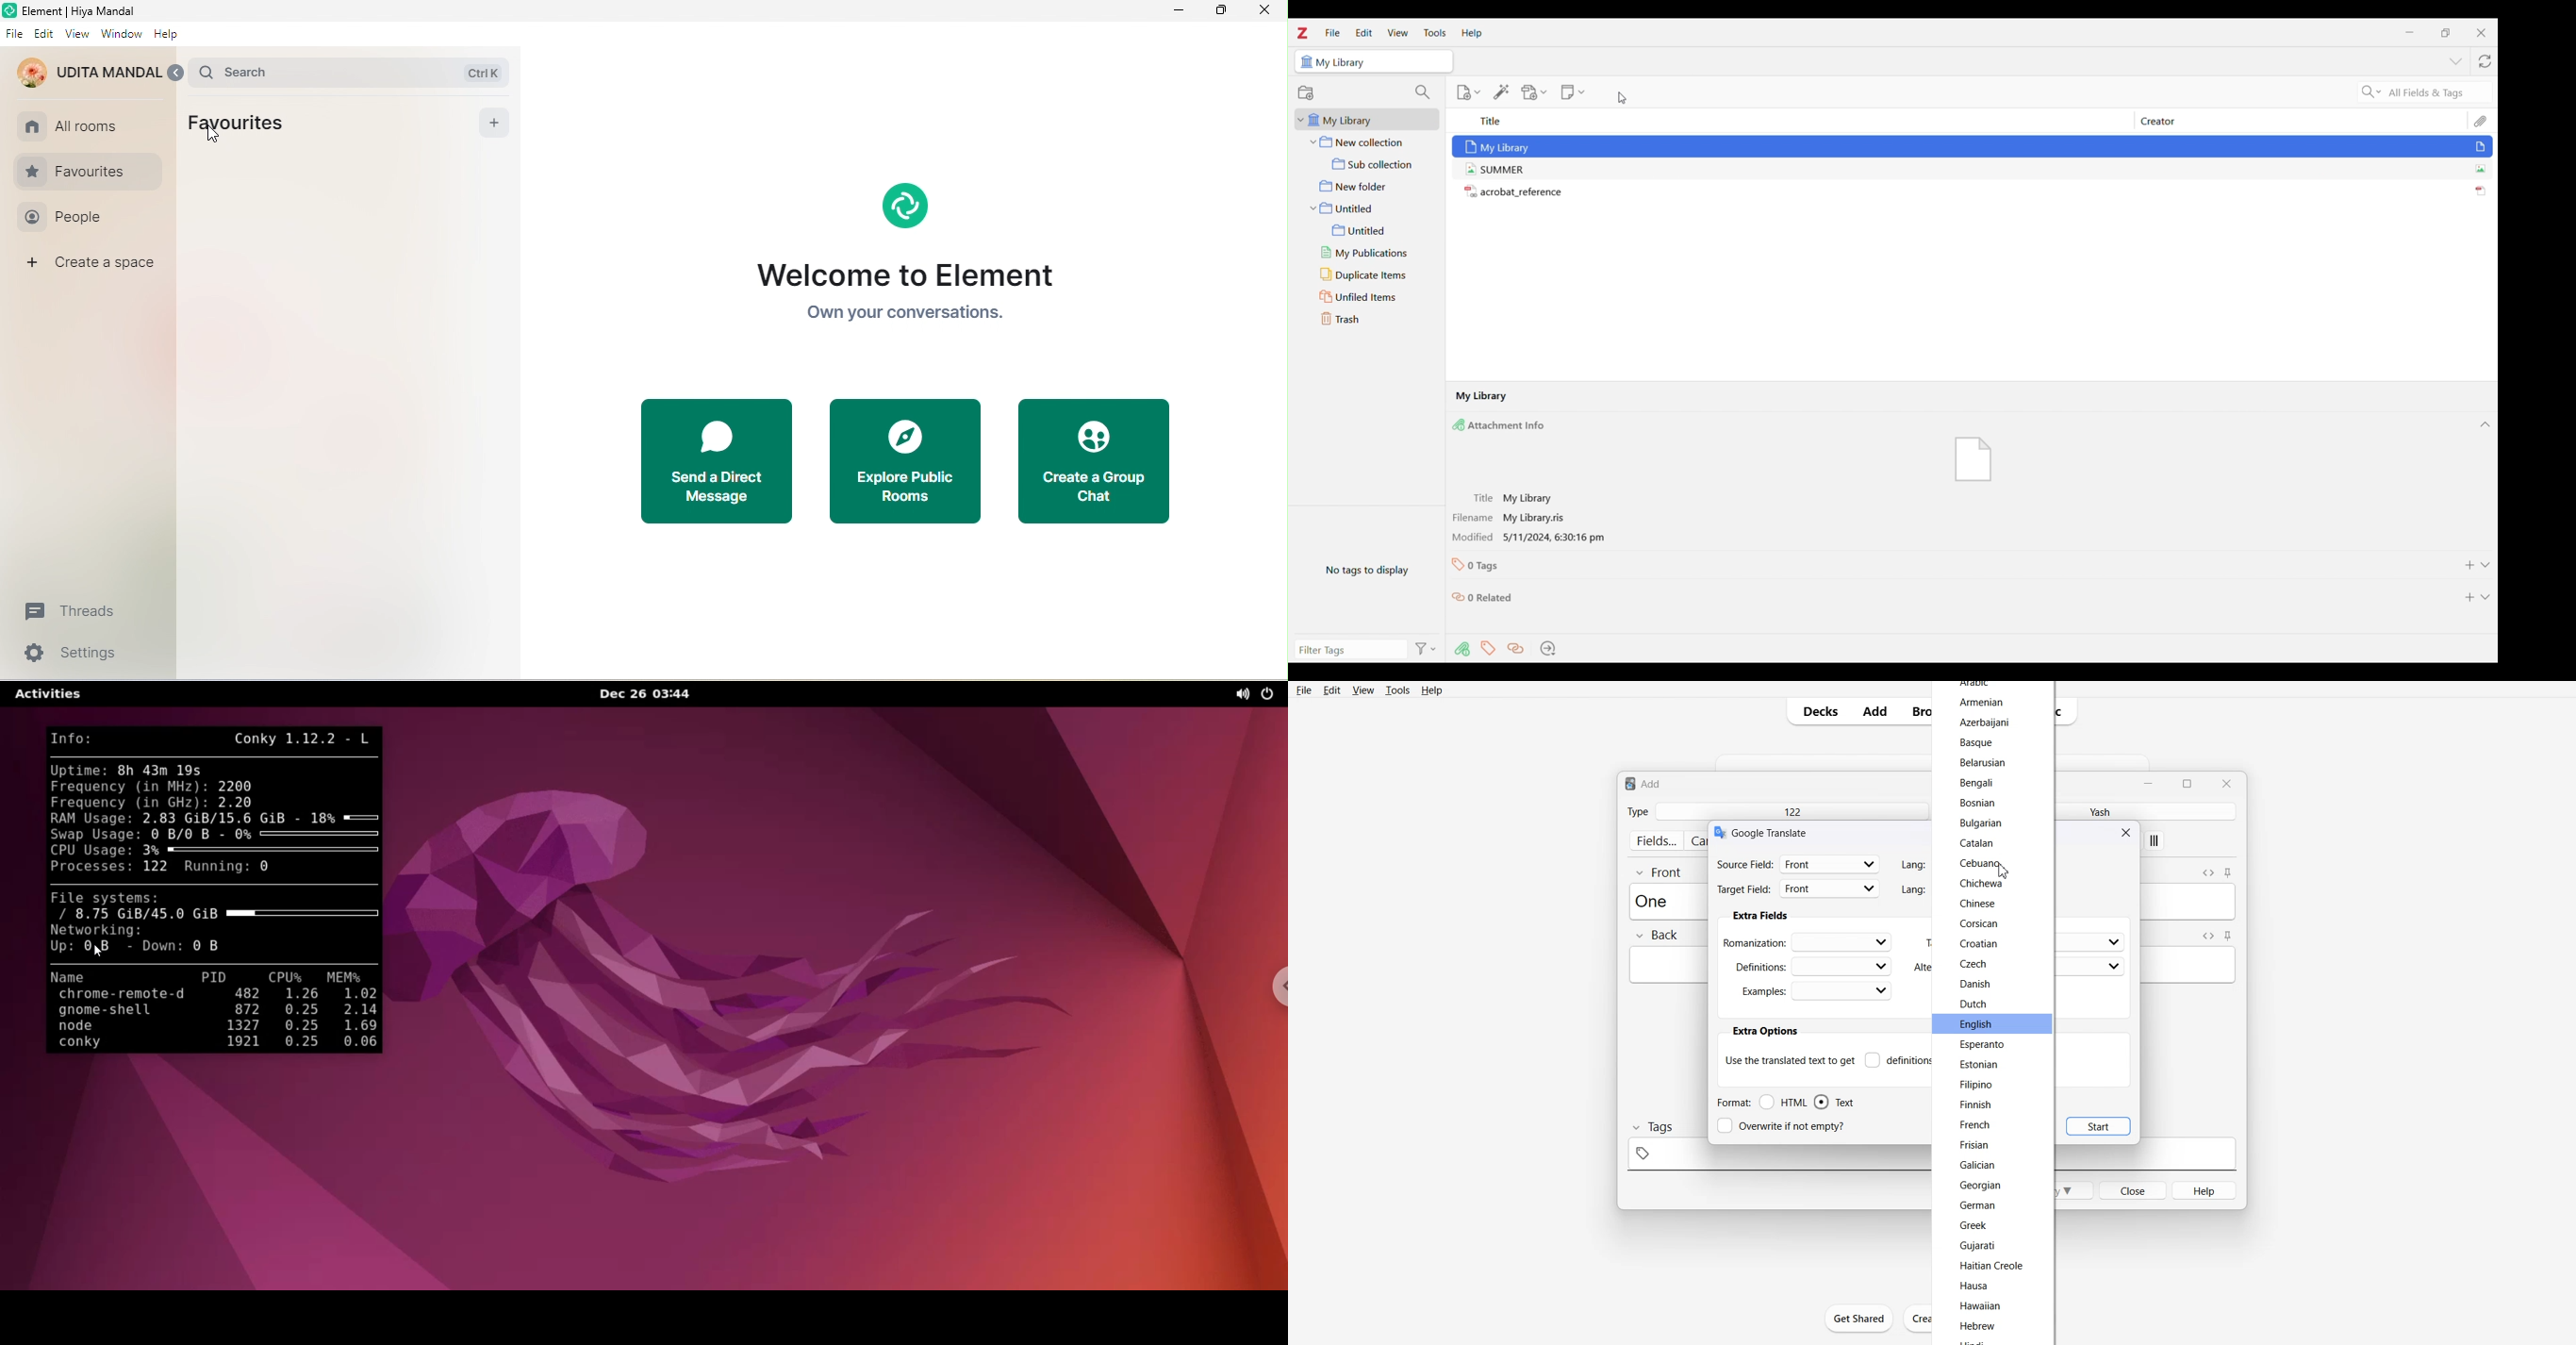 The width and height of the screenshot is (2576, 1372). I want to click on Gujarati, so click(1979, 1247).